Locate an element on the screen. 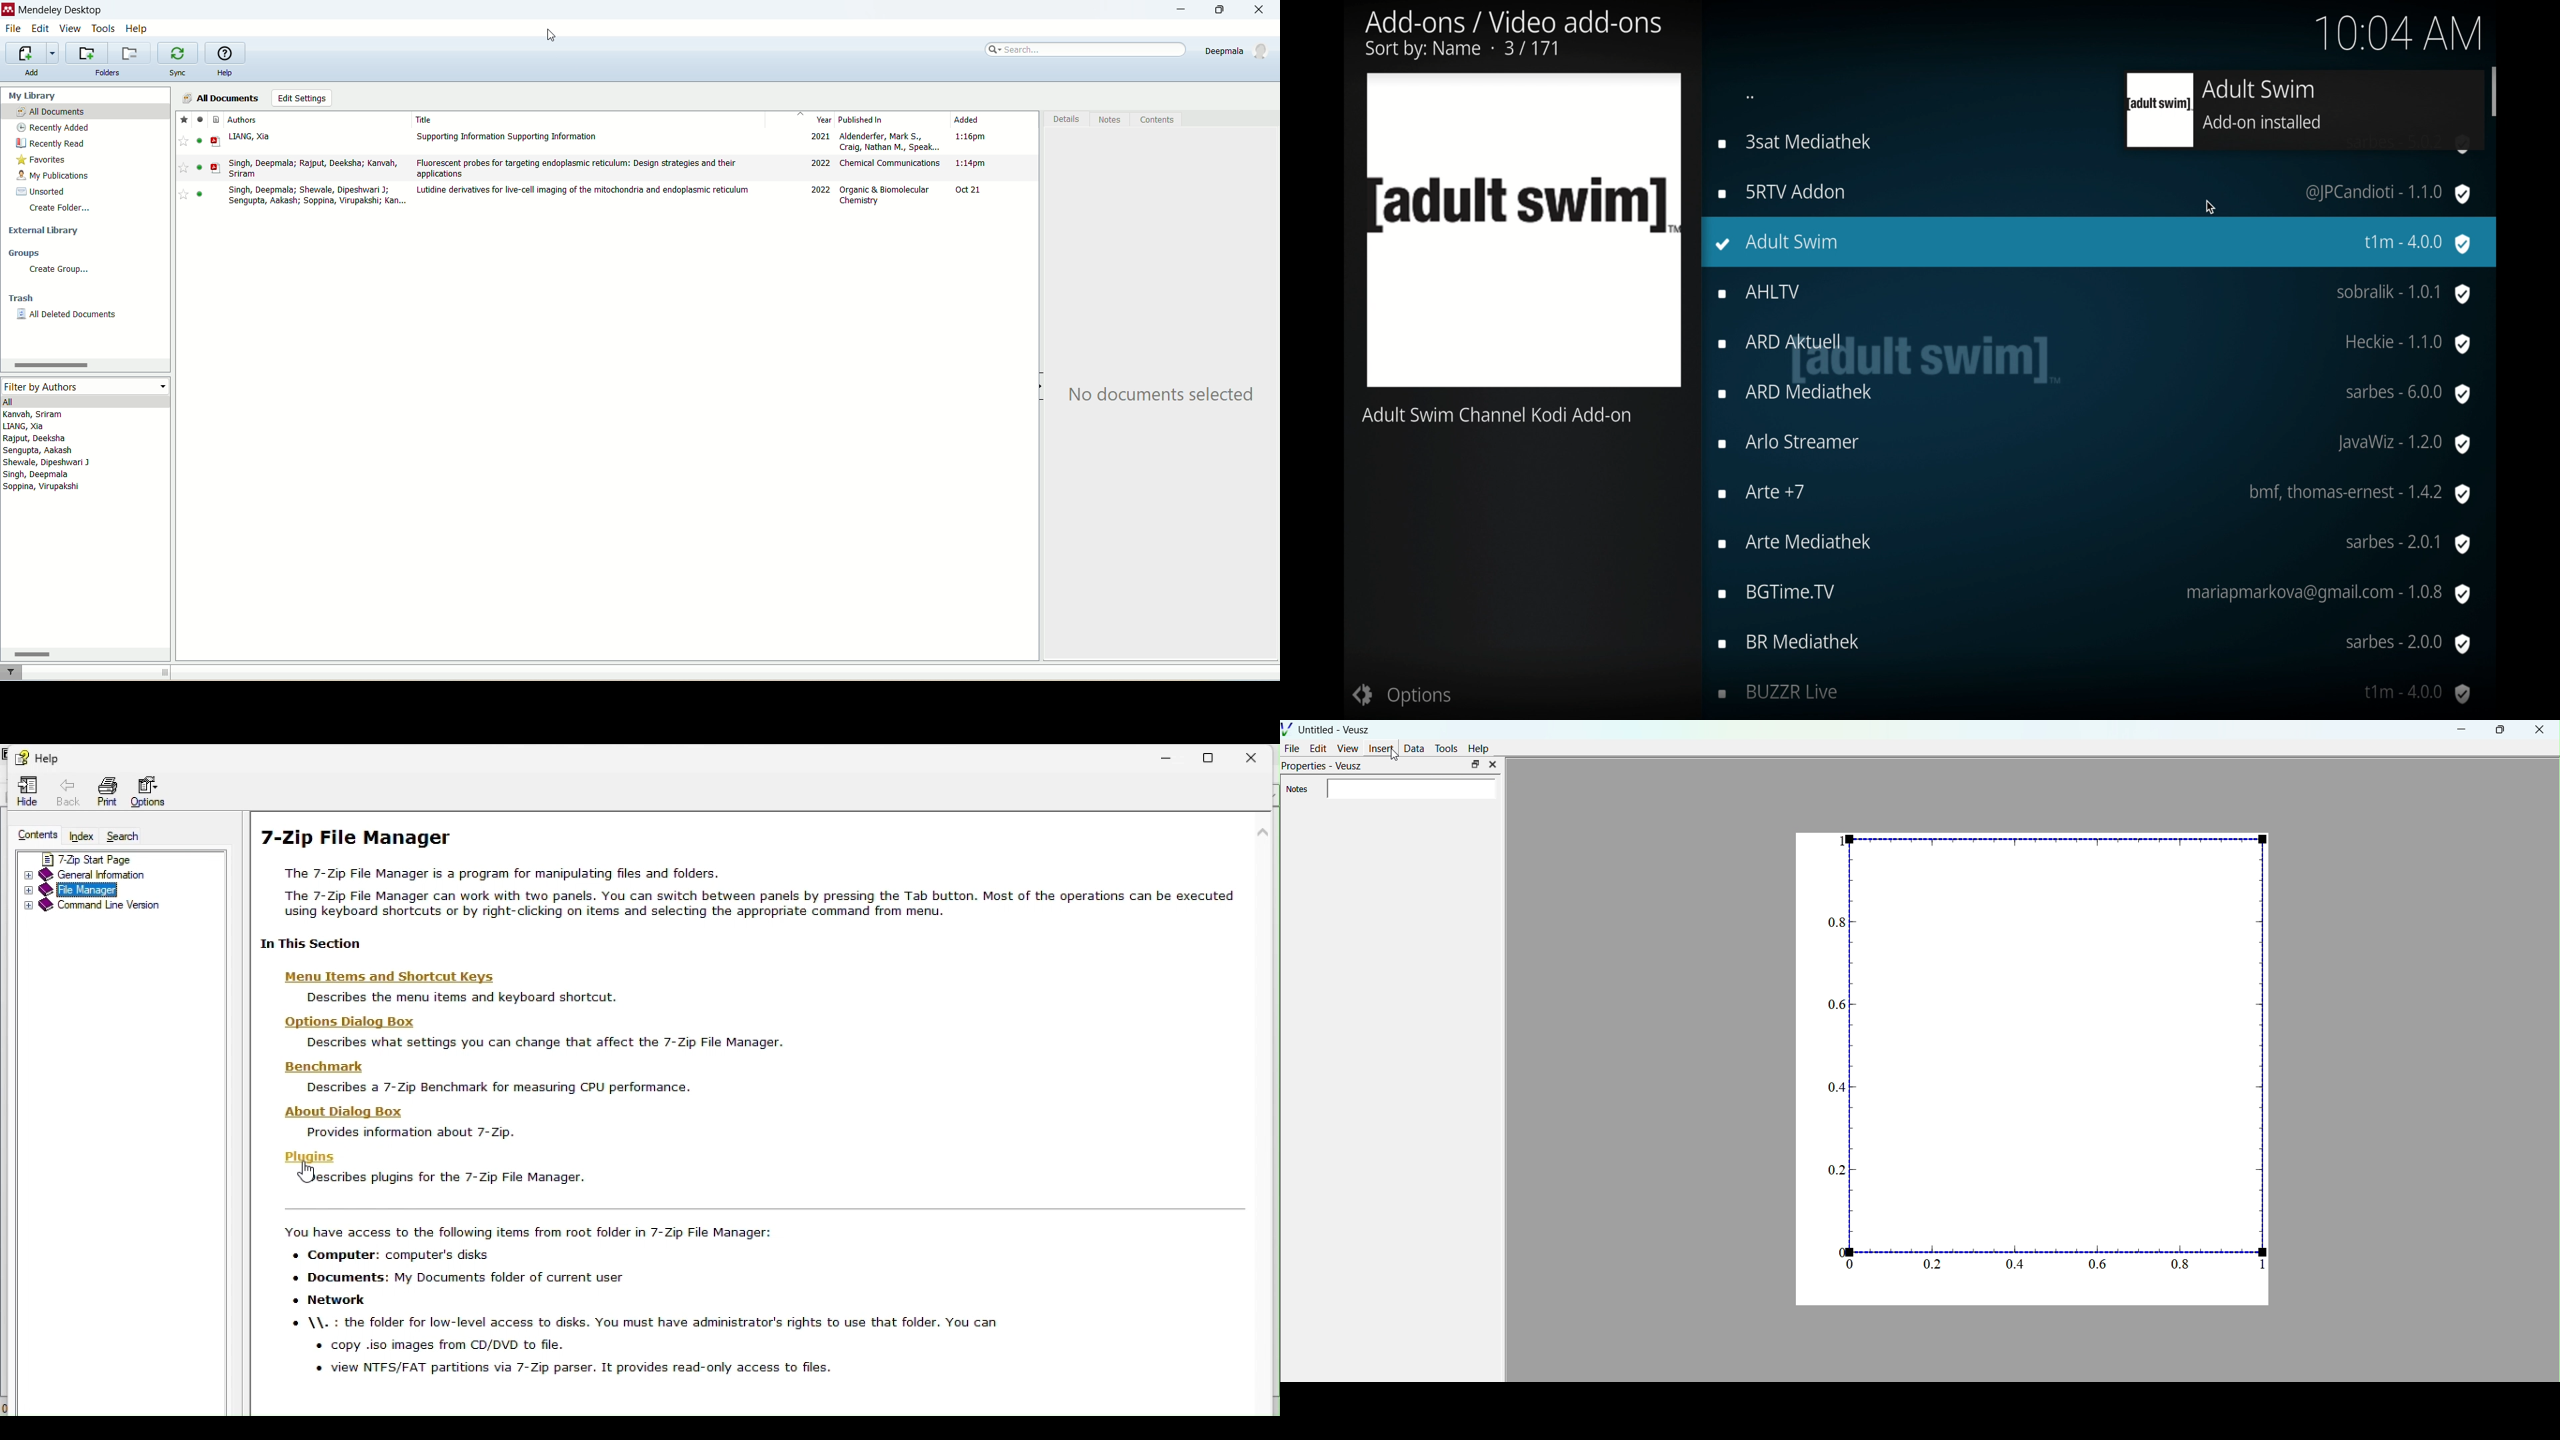 The height and width of the screenshot is (1456, 2576). view is located at coordinates (69, 27).